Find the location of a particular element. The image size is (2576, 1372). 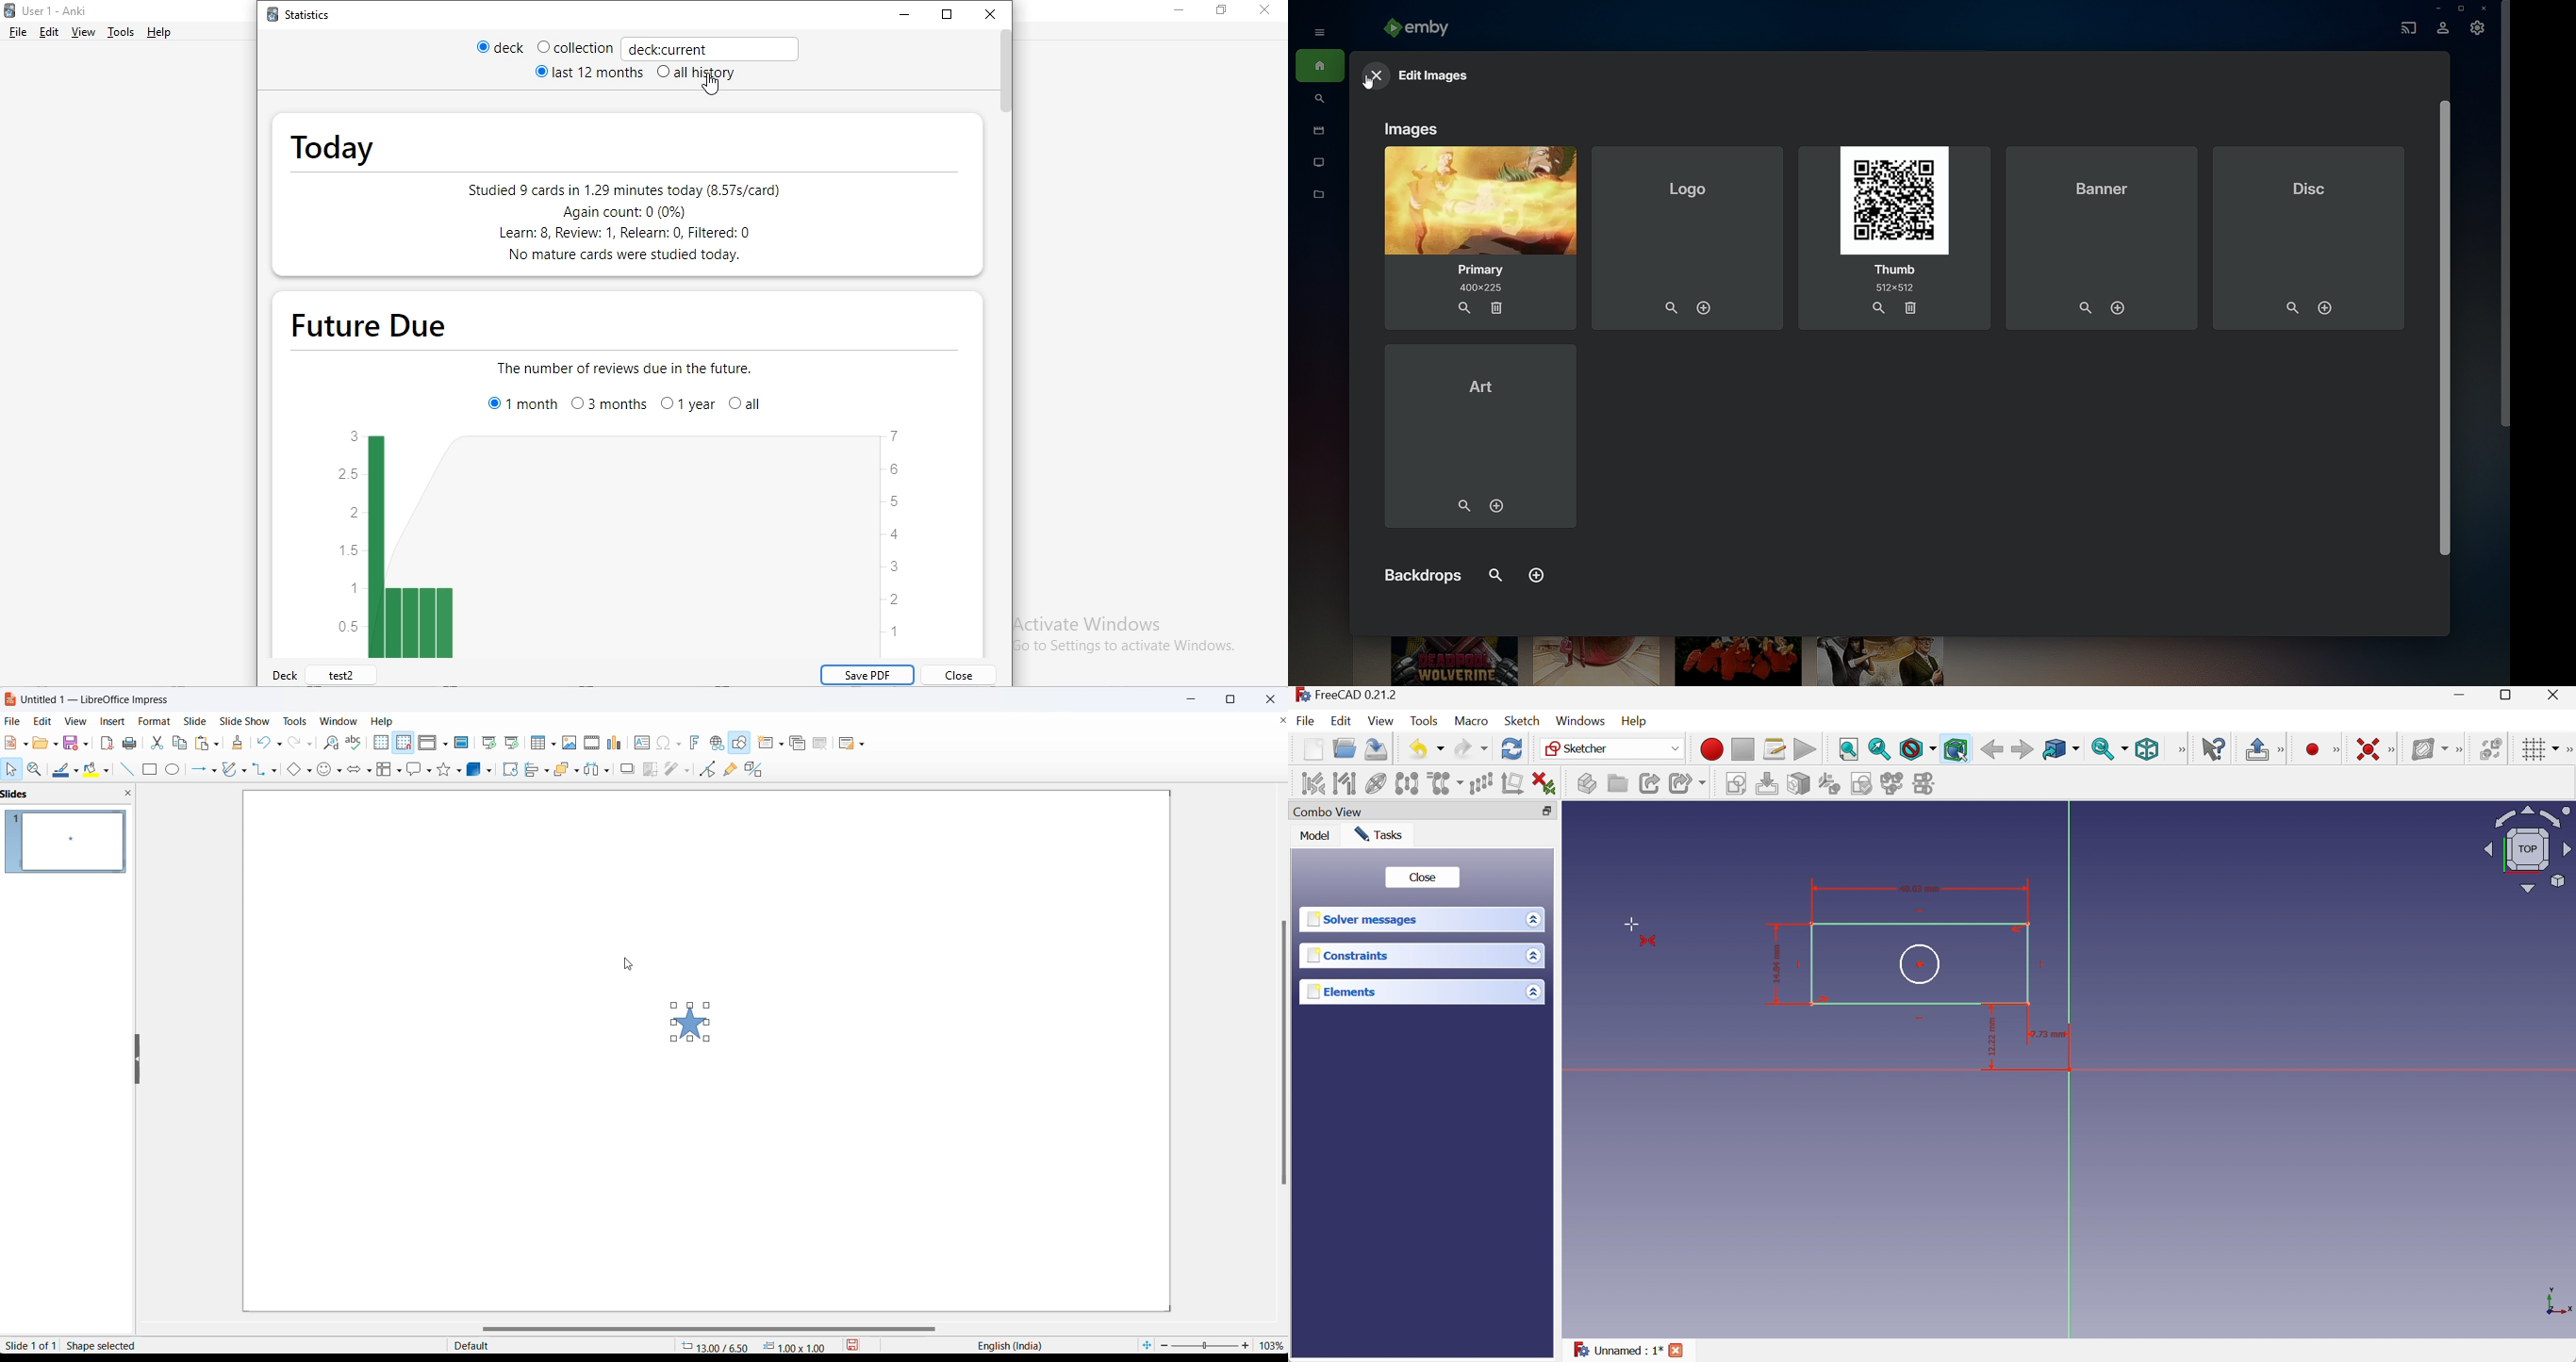

NEW SLIDE is located at coordinates (772, 743).